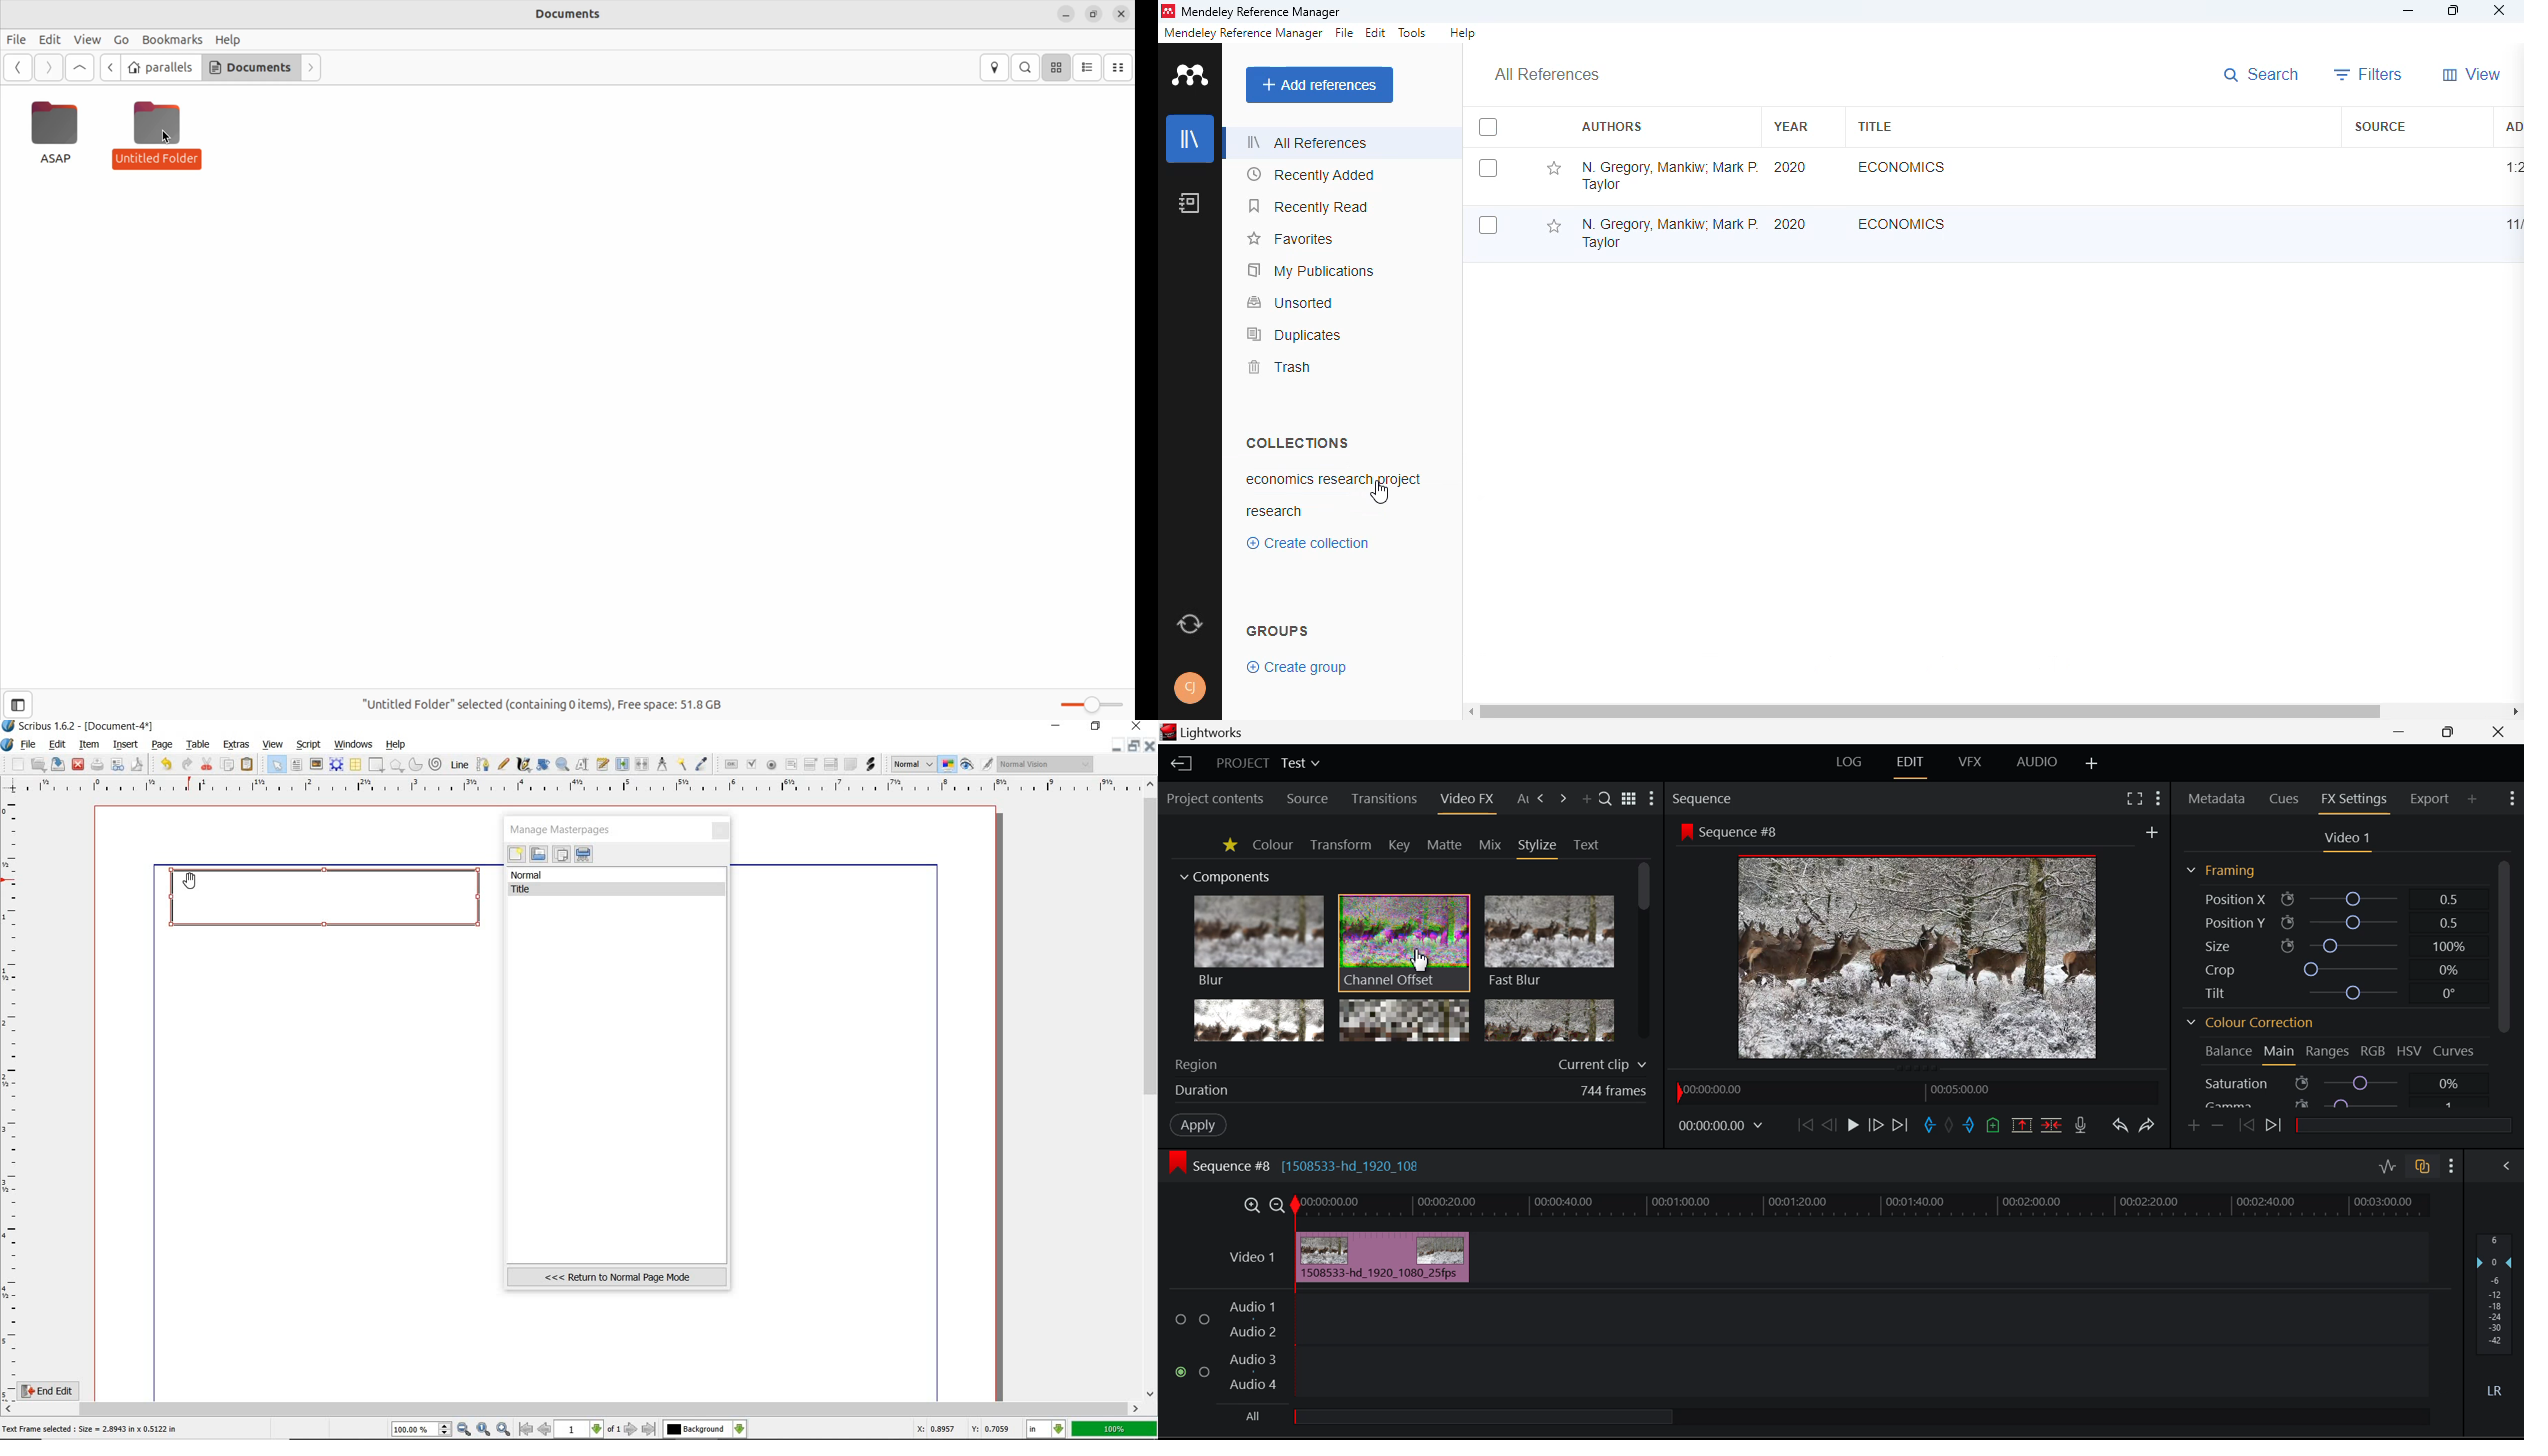 This screenshot has height=1456, width=2548. Describe the element at coordinates (2409, 1051) in the screenshot. I see `HSV` at that location.